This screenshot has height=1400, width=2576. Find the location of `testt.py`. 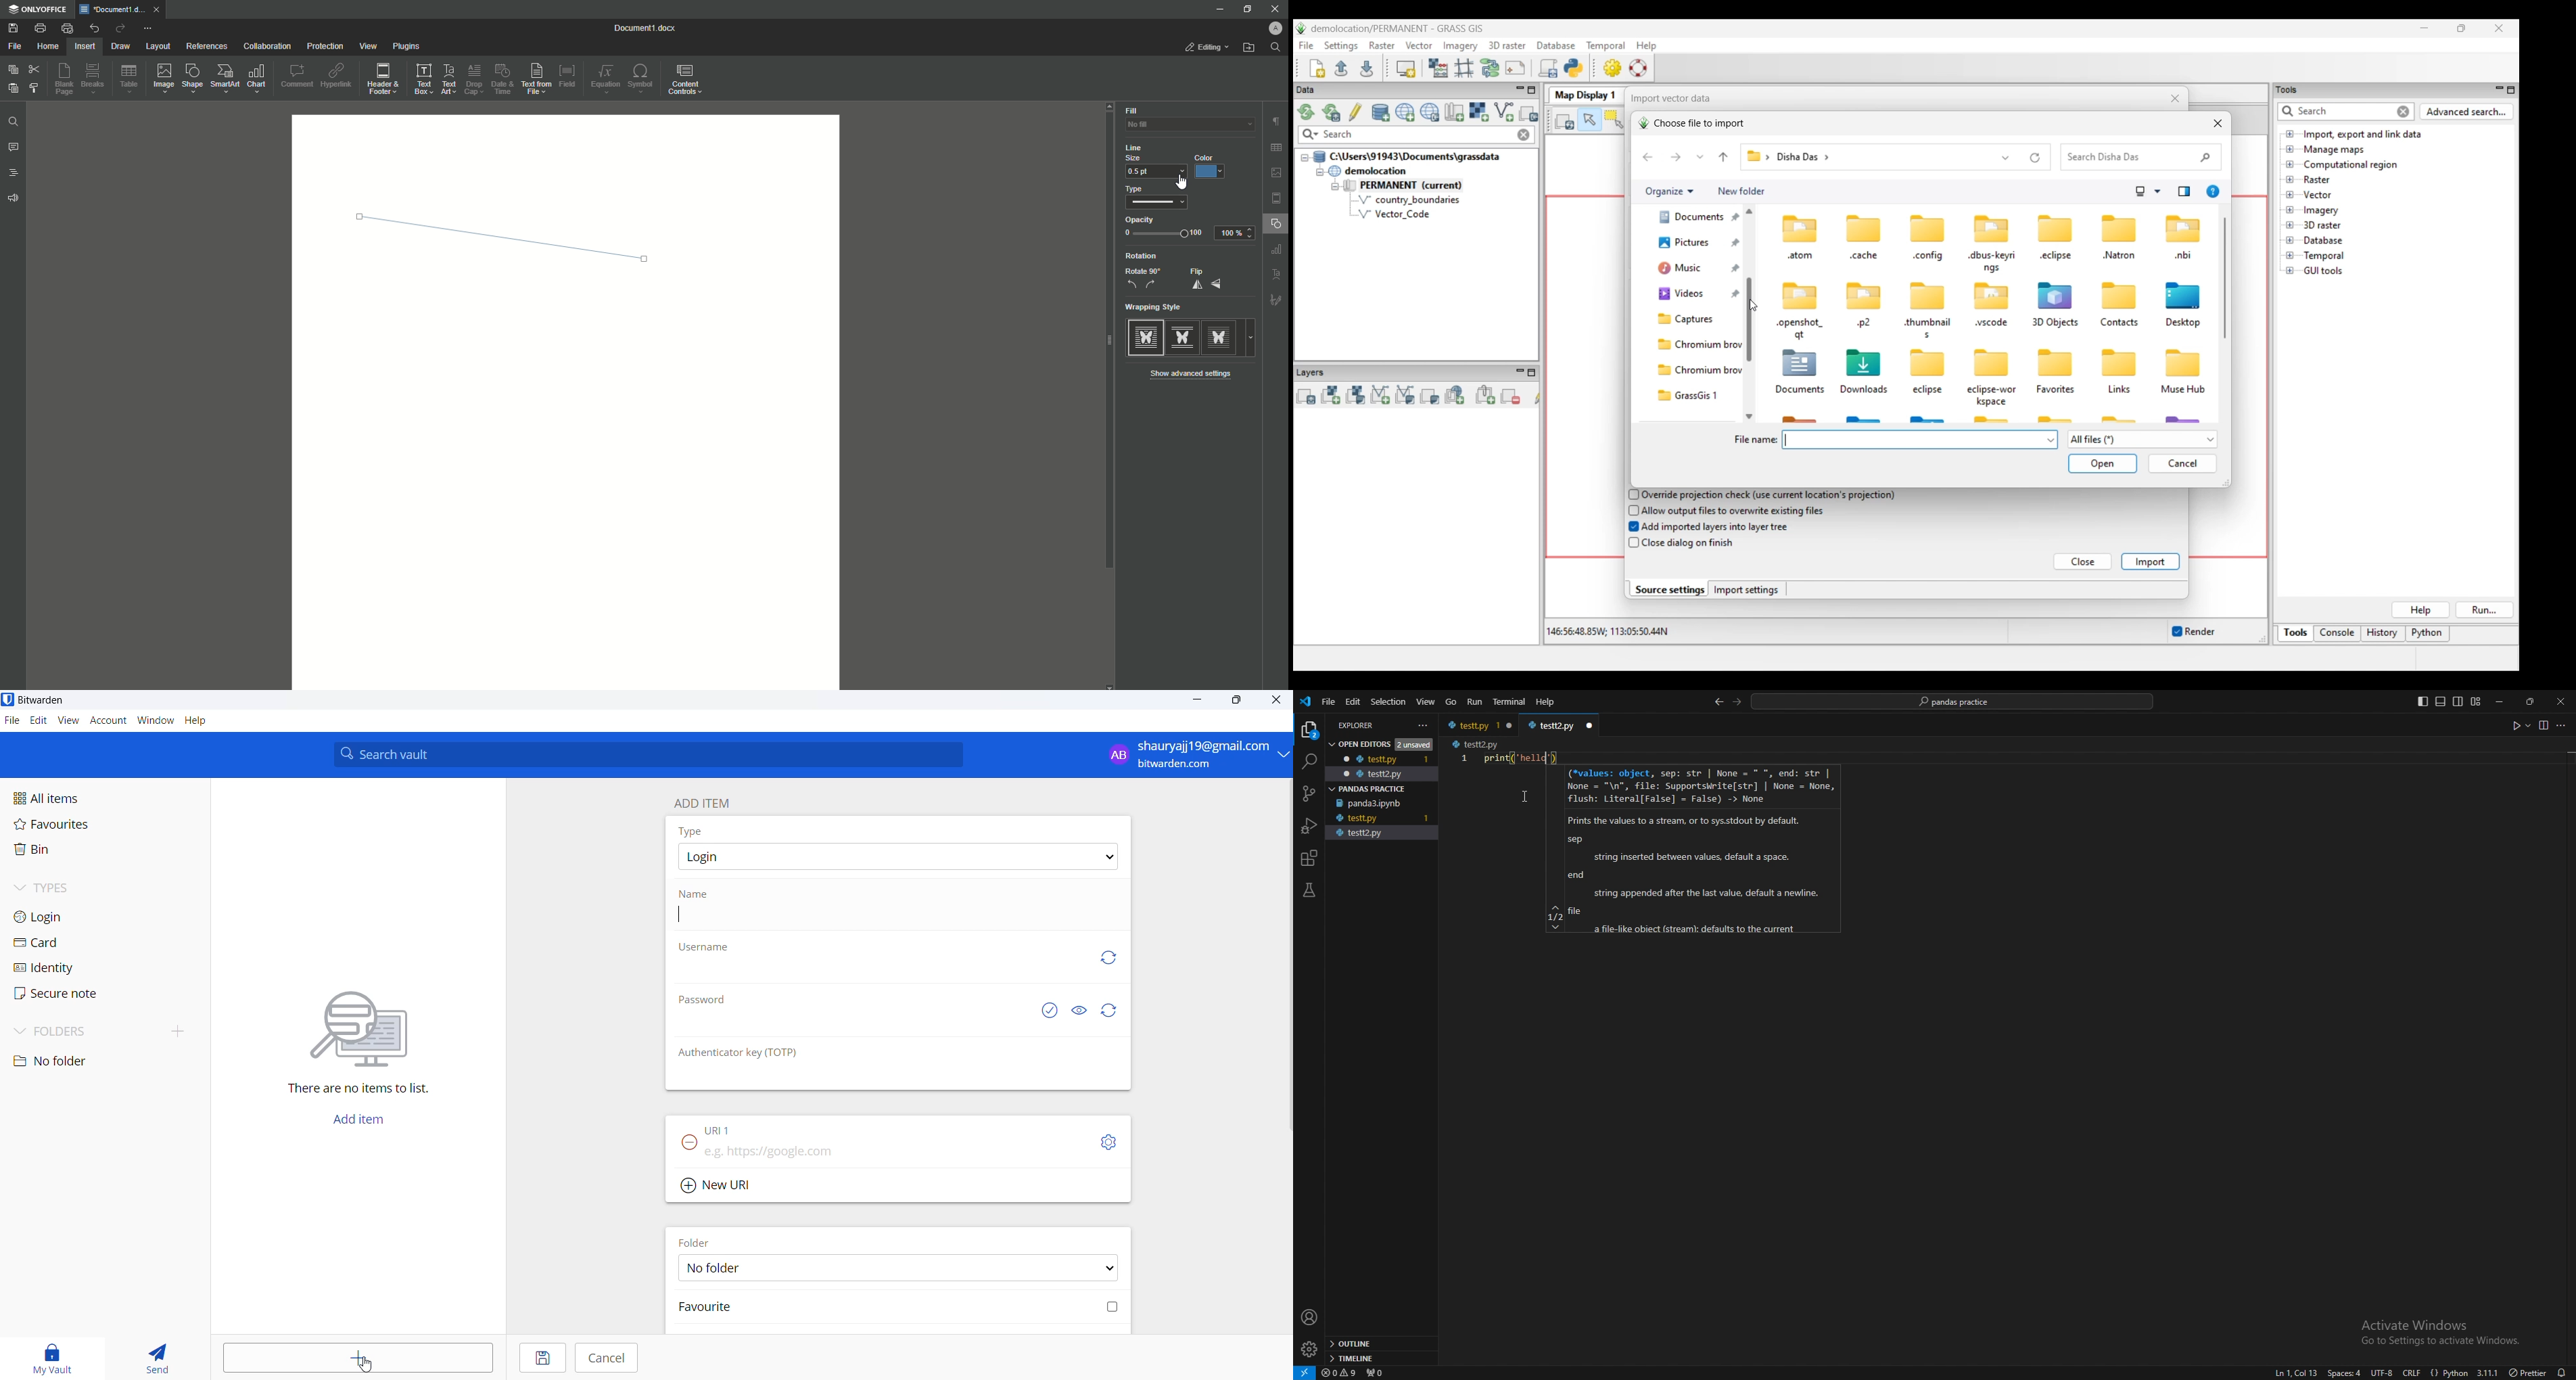

testt.py is located at coordinates (1374, 758).